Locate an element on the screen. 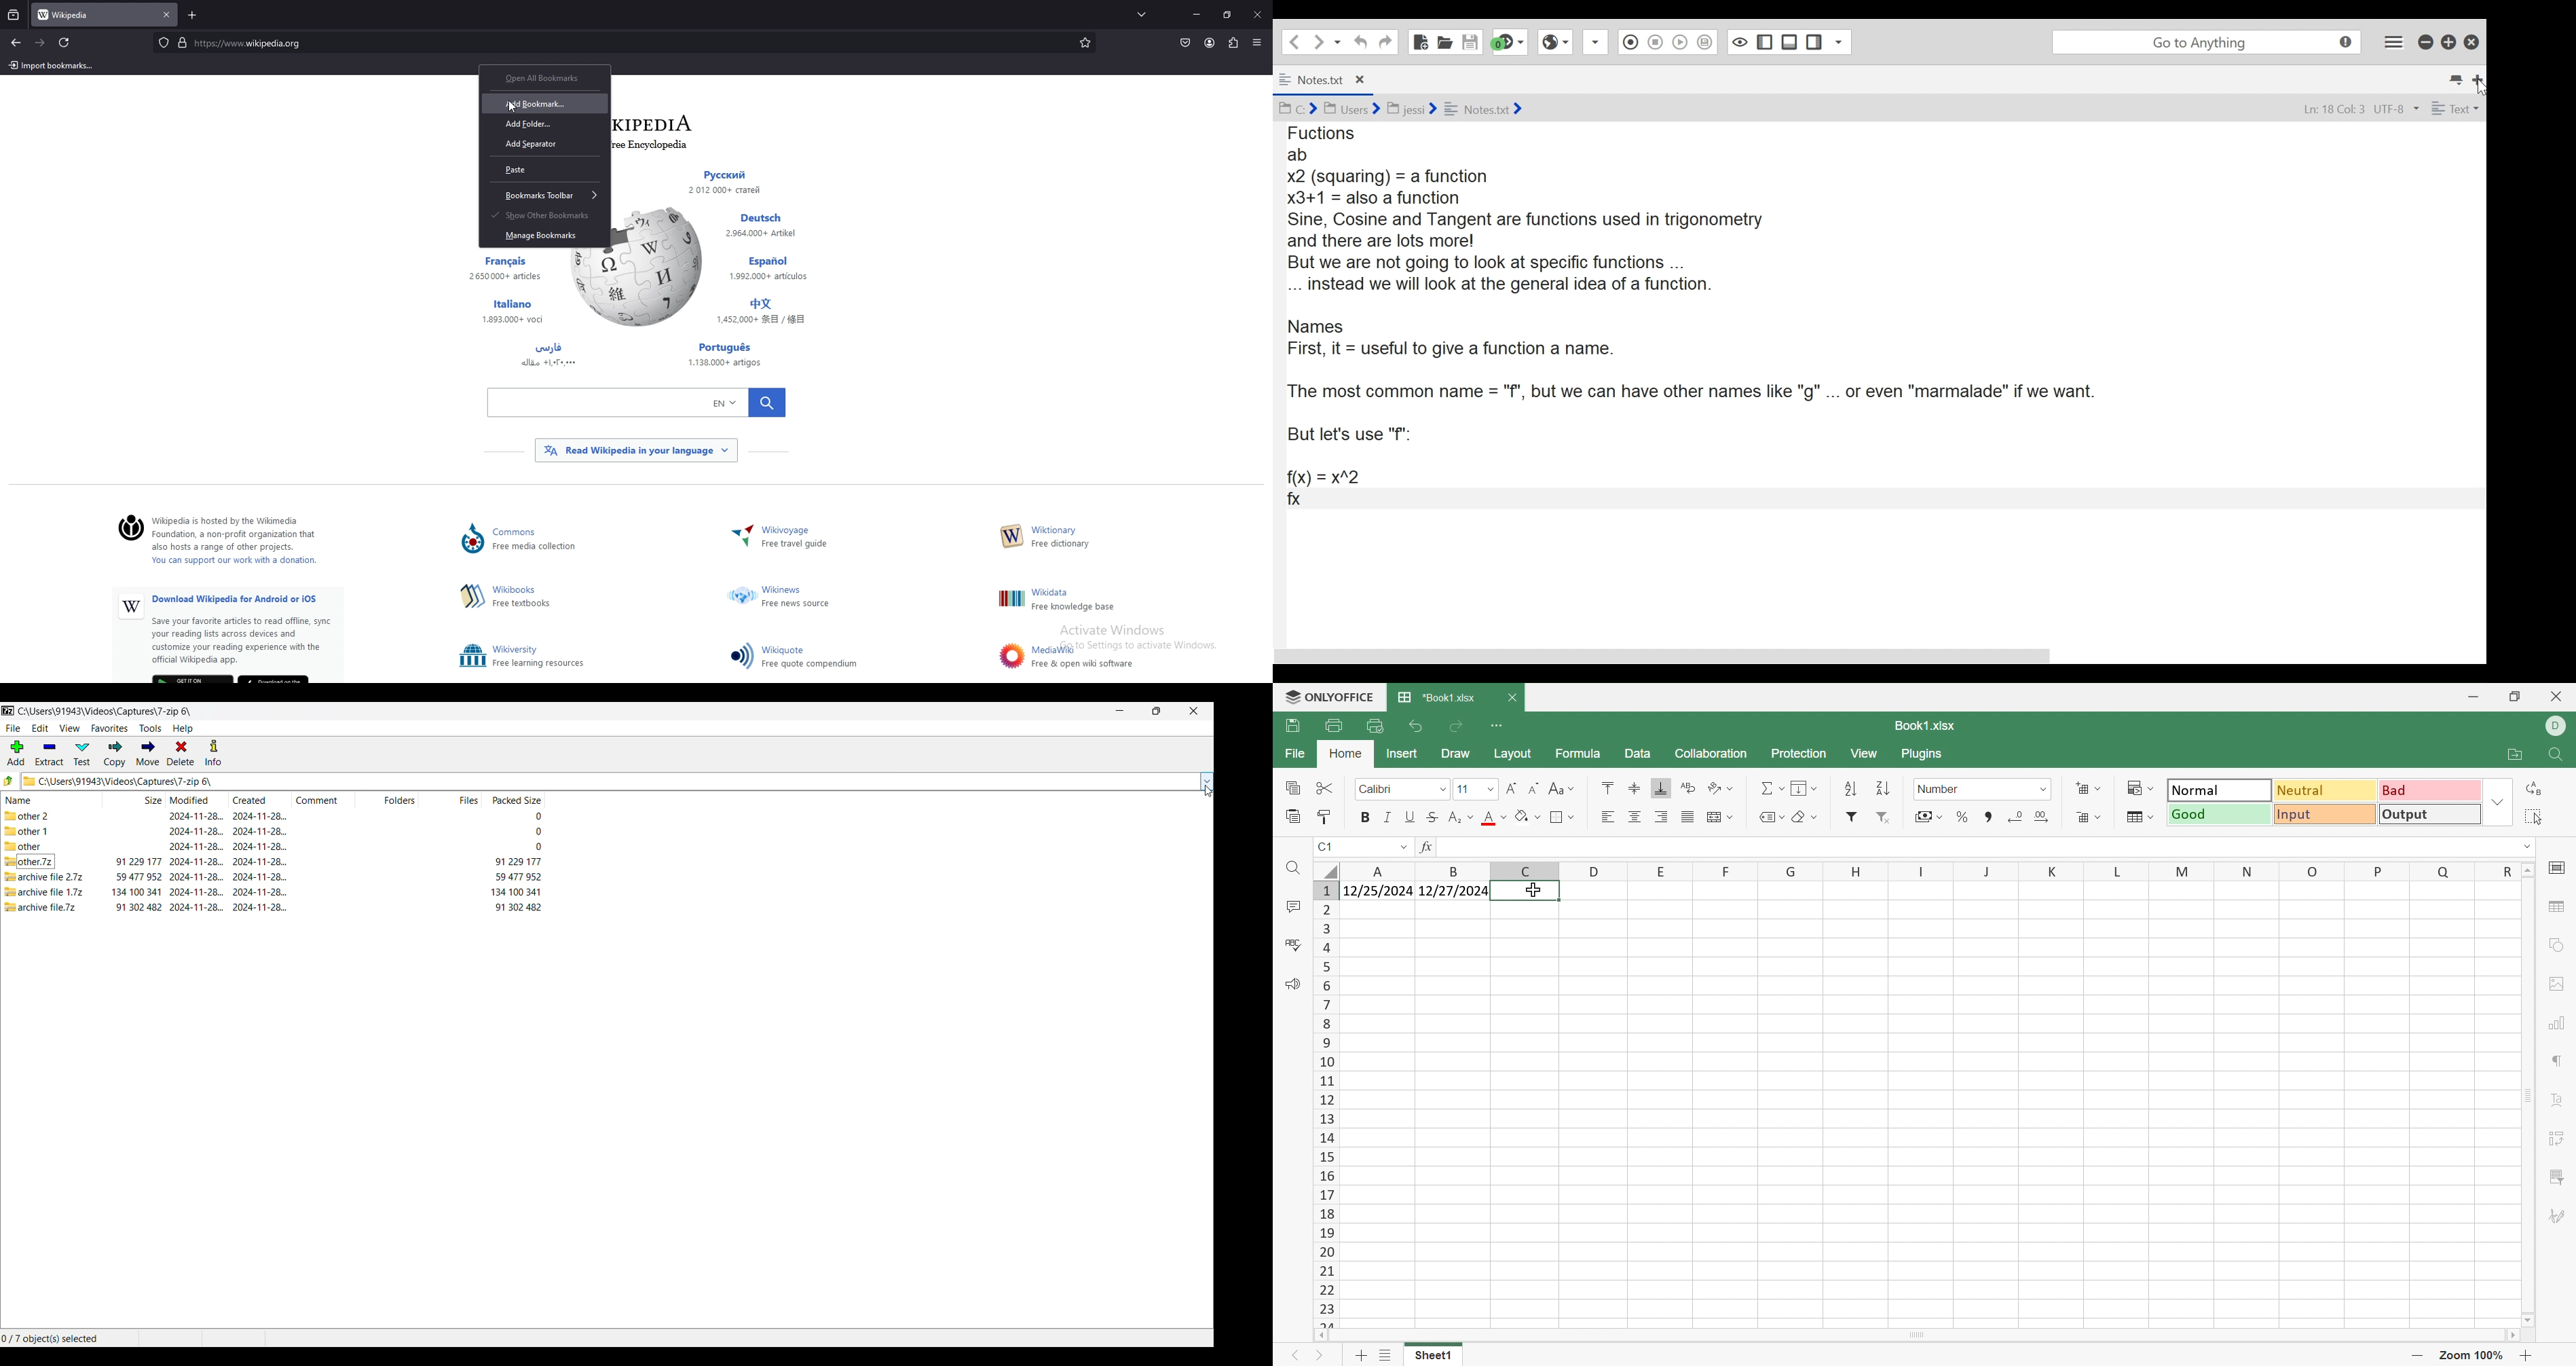  Italic is located at coordinates (1388, 817).